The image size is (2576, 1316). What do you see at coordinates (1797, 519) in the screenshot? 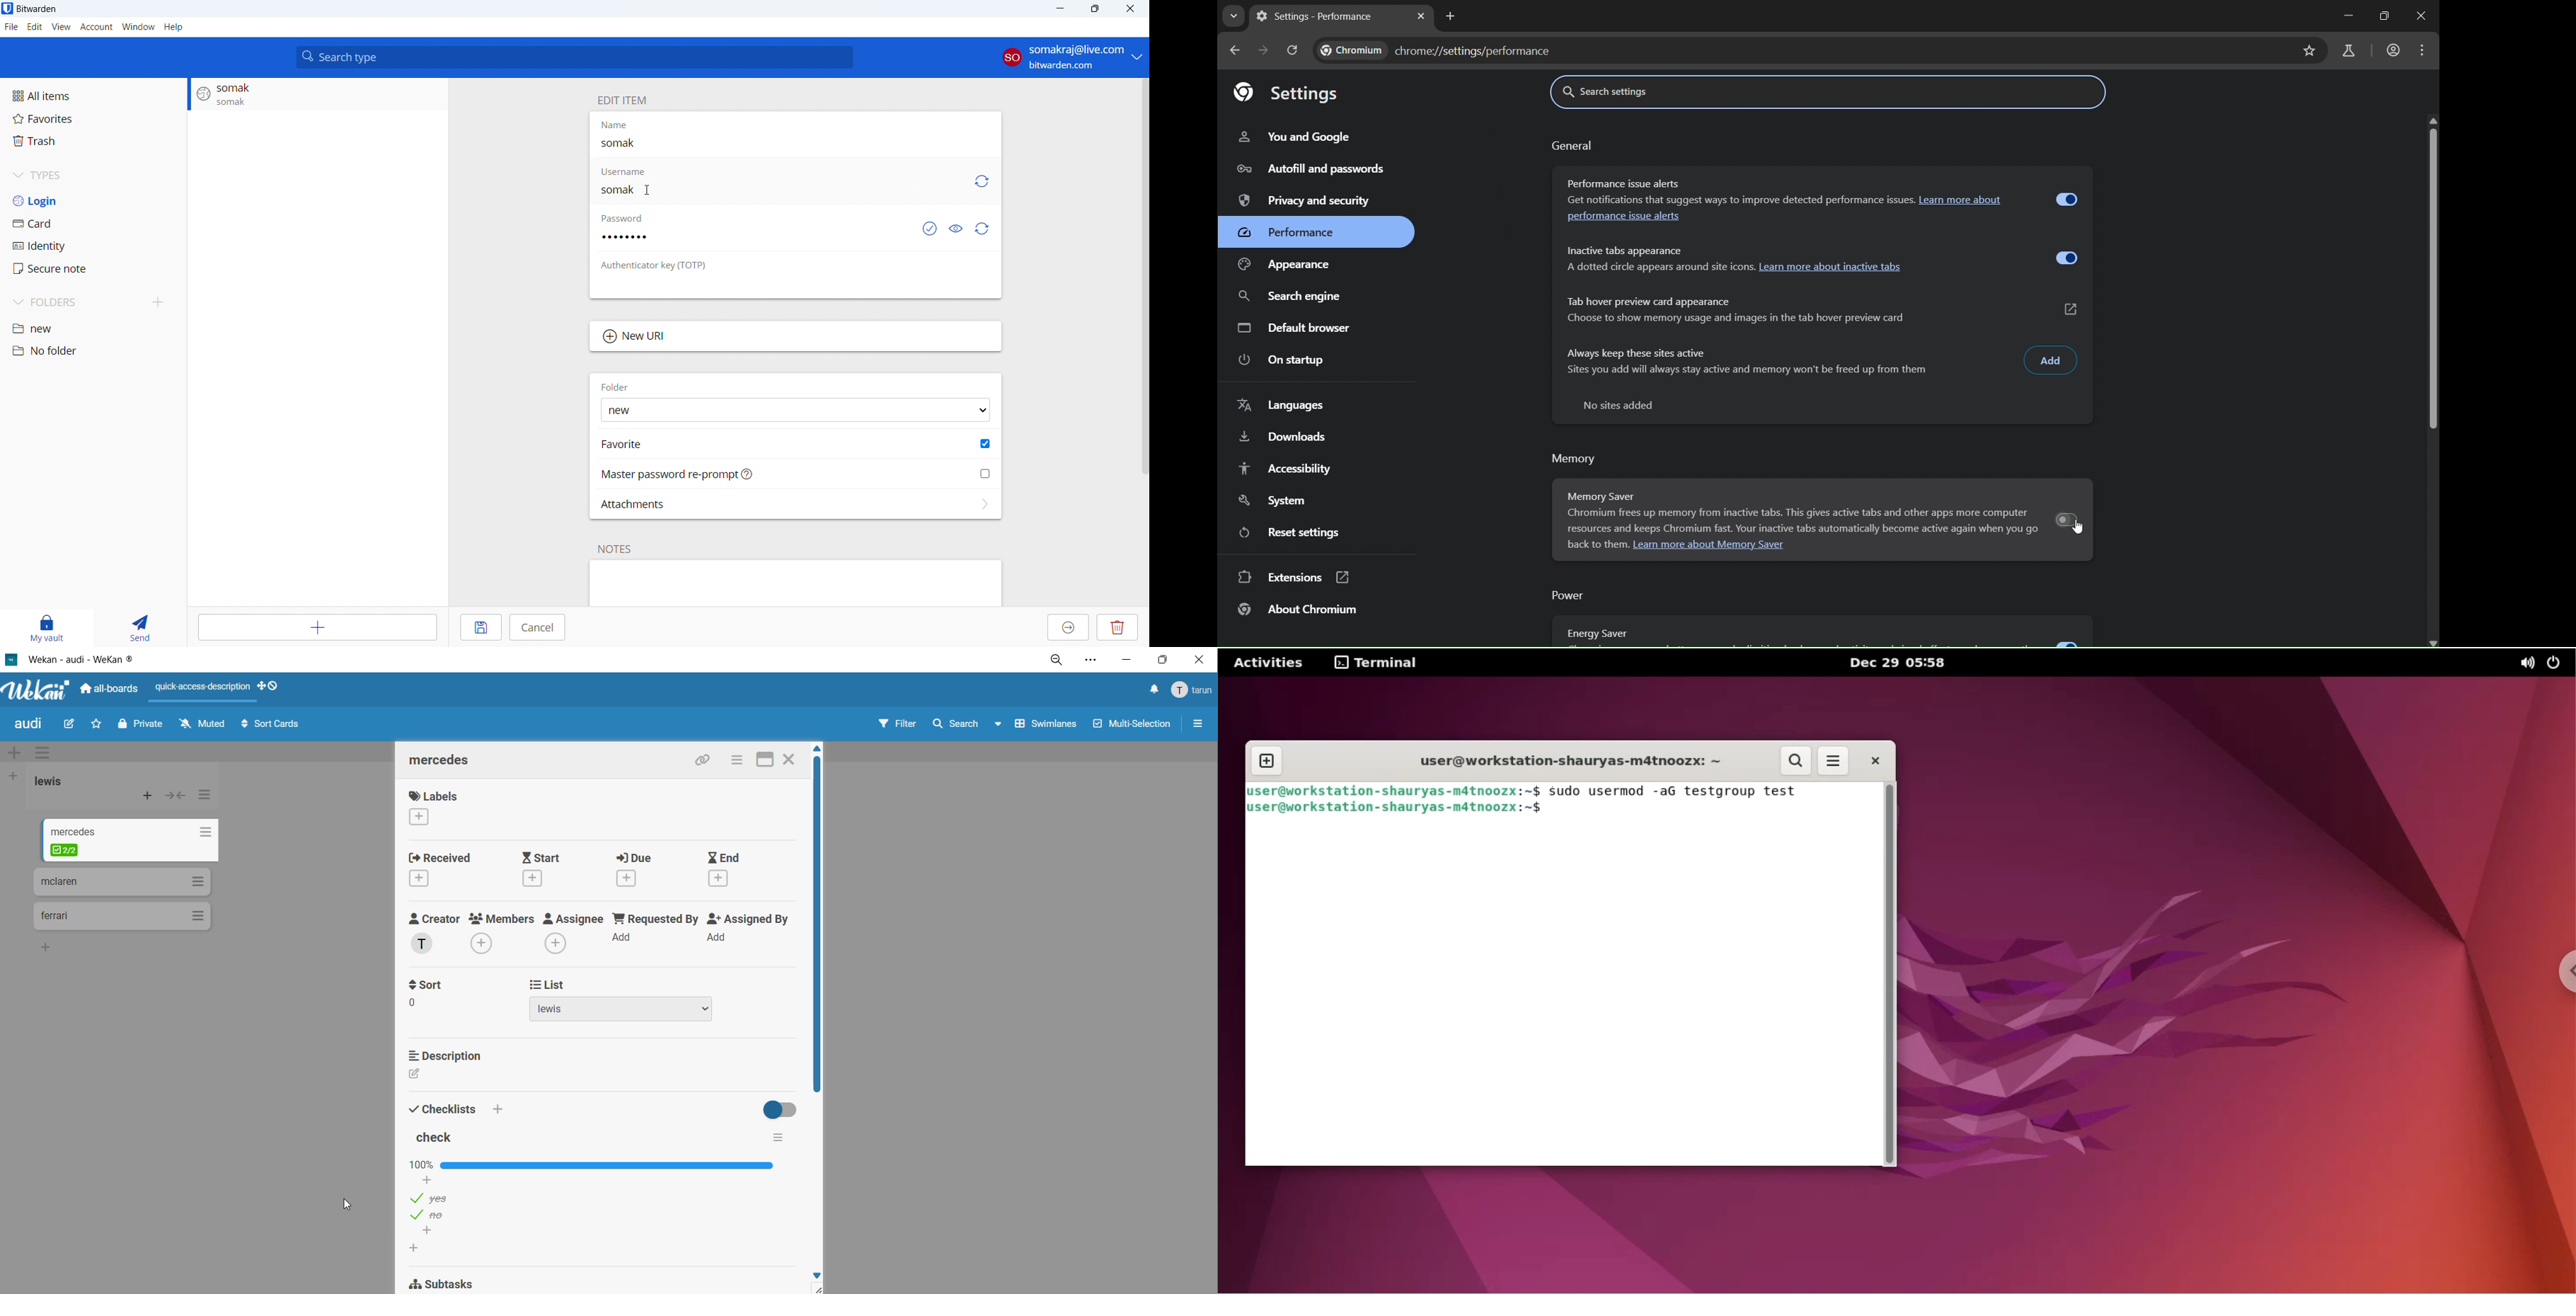
I see `Memory Saver Chrome frees up memory from inactive tabs. This gives active tabs and other apps more computer resources and keeps Chrome fast. Your inactive tabs automatically become active again when you go back to them. Learn more` at bounding box center [1797, 519].